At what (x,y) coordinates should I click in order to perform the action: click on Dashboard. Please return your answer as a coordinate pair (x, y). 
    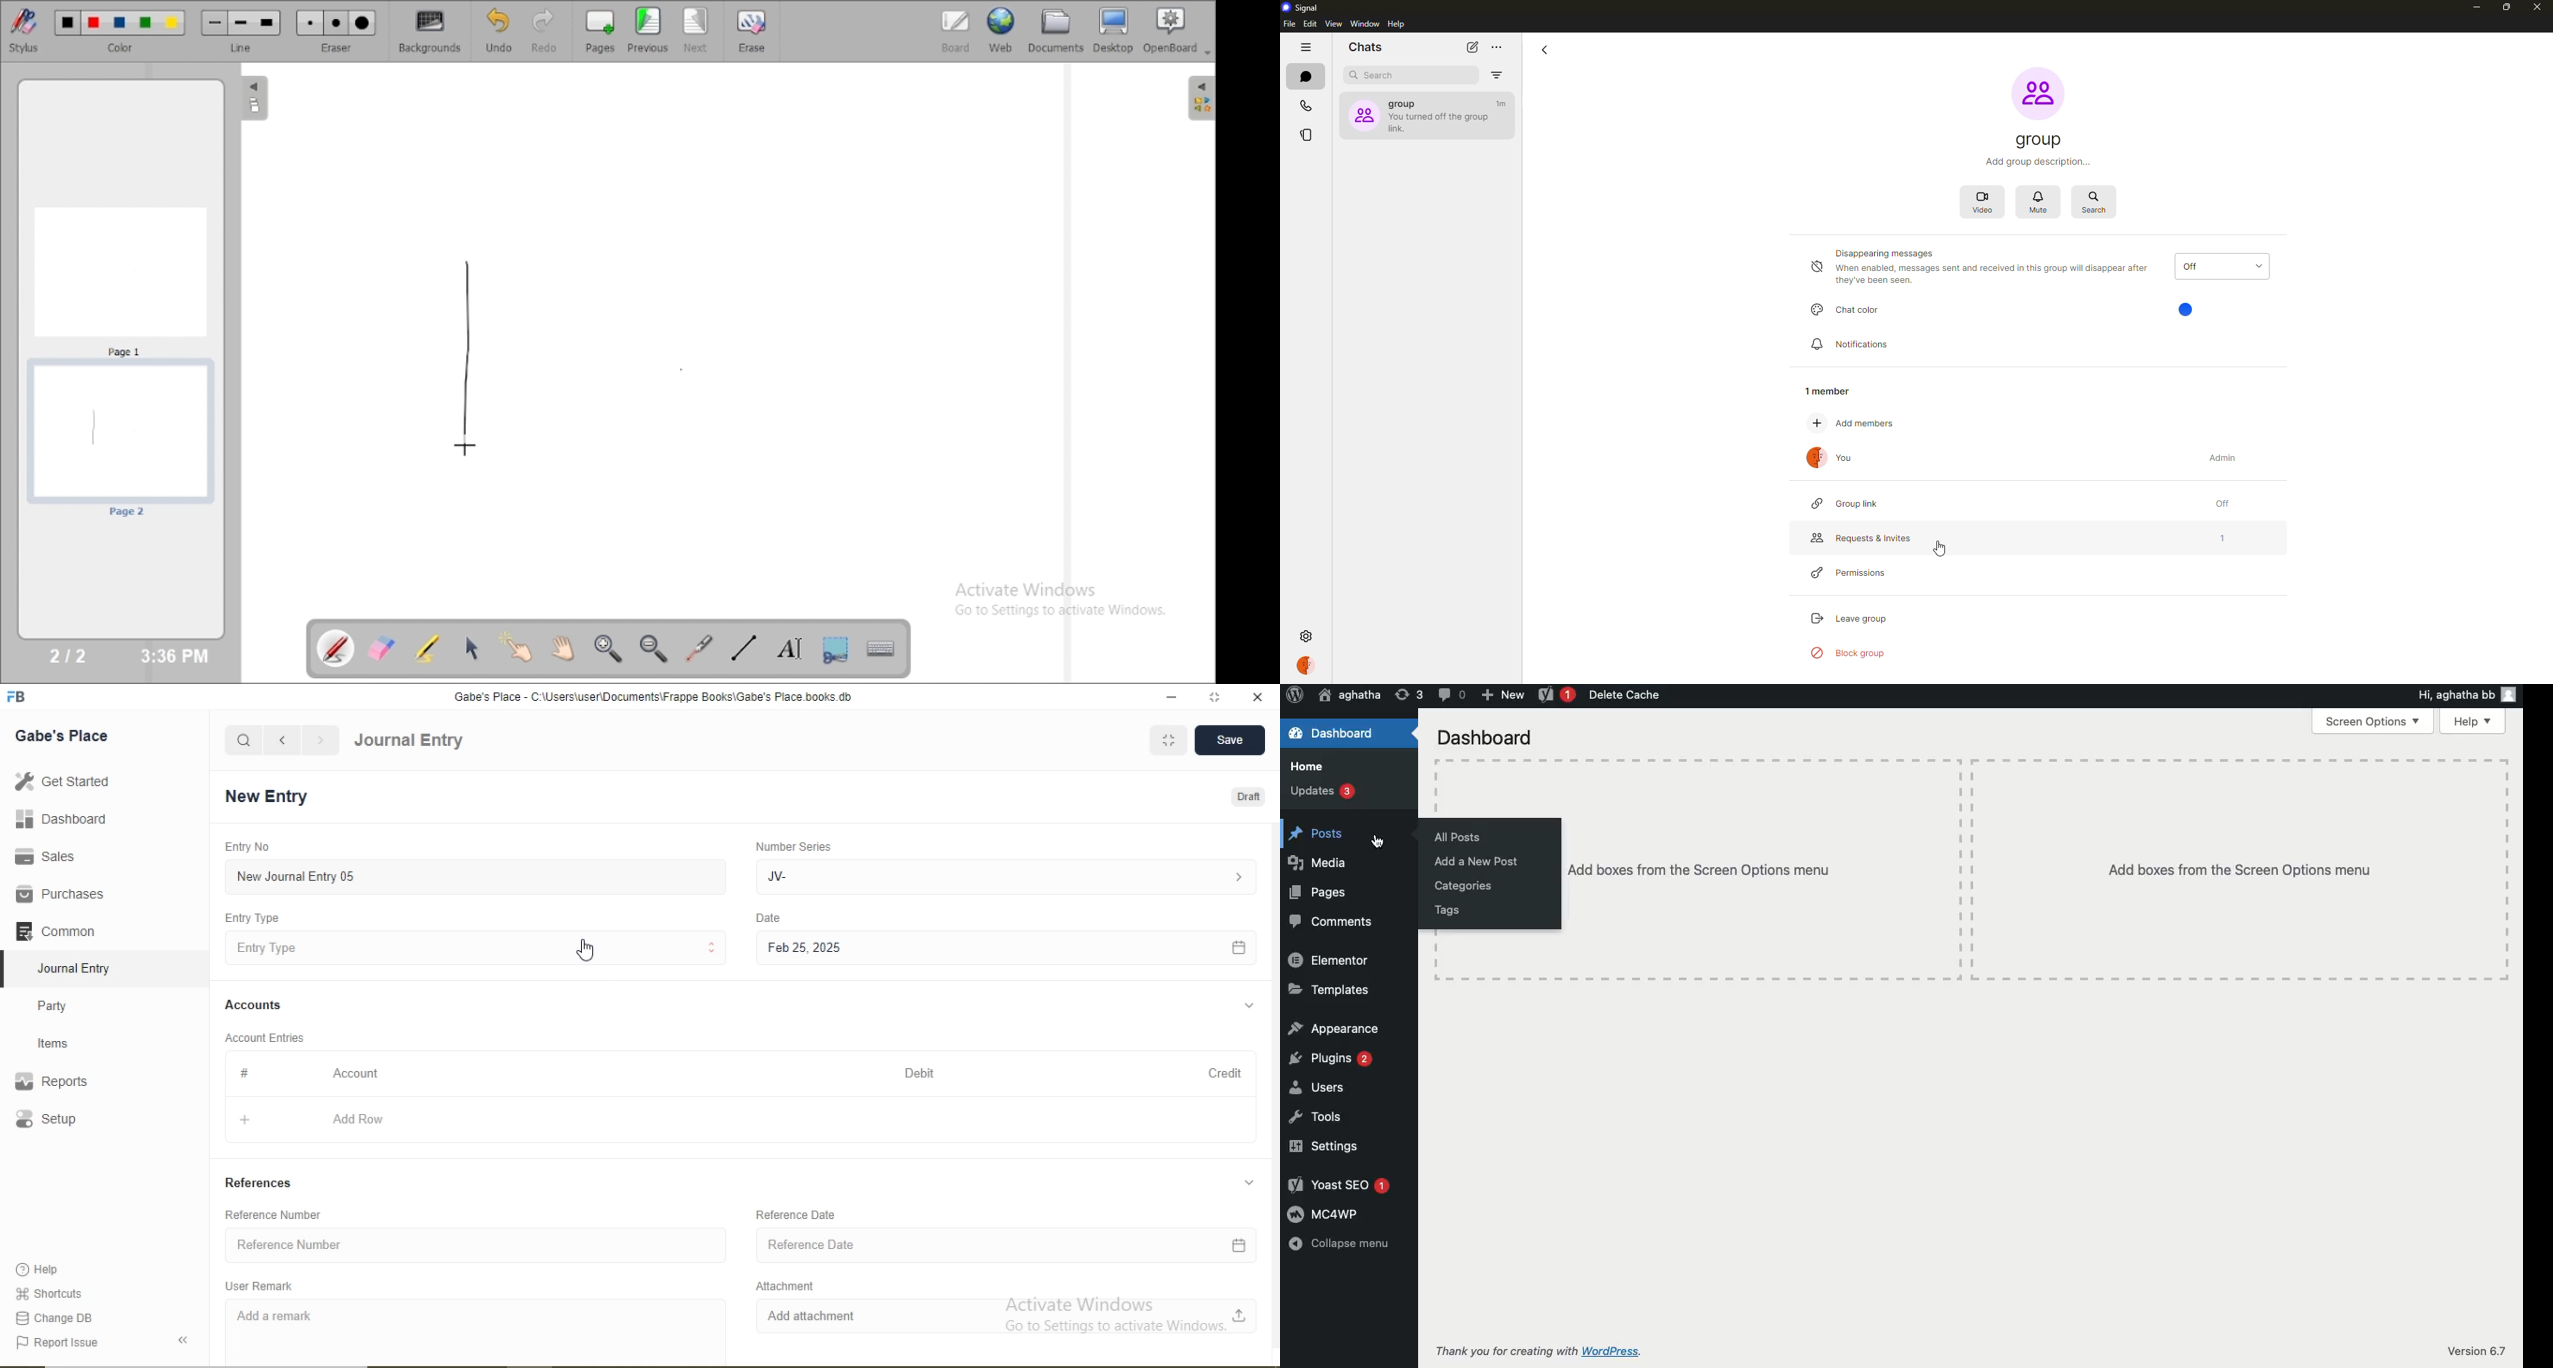
    Looking at the image, I should click on (1484, 738).